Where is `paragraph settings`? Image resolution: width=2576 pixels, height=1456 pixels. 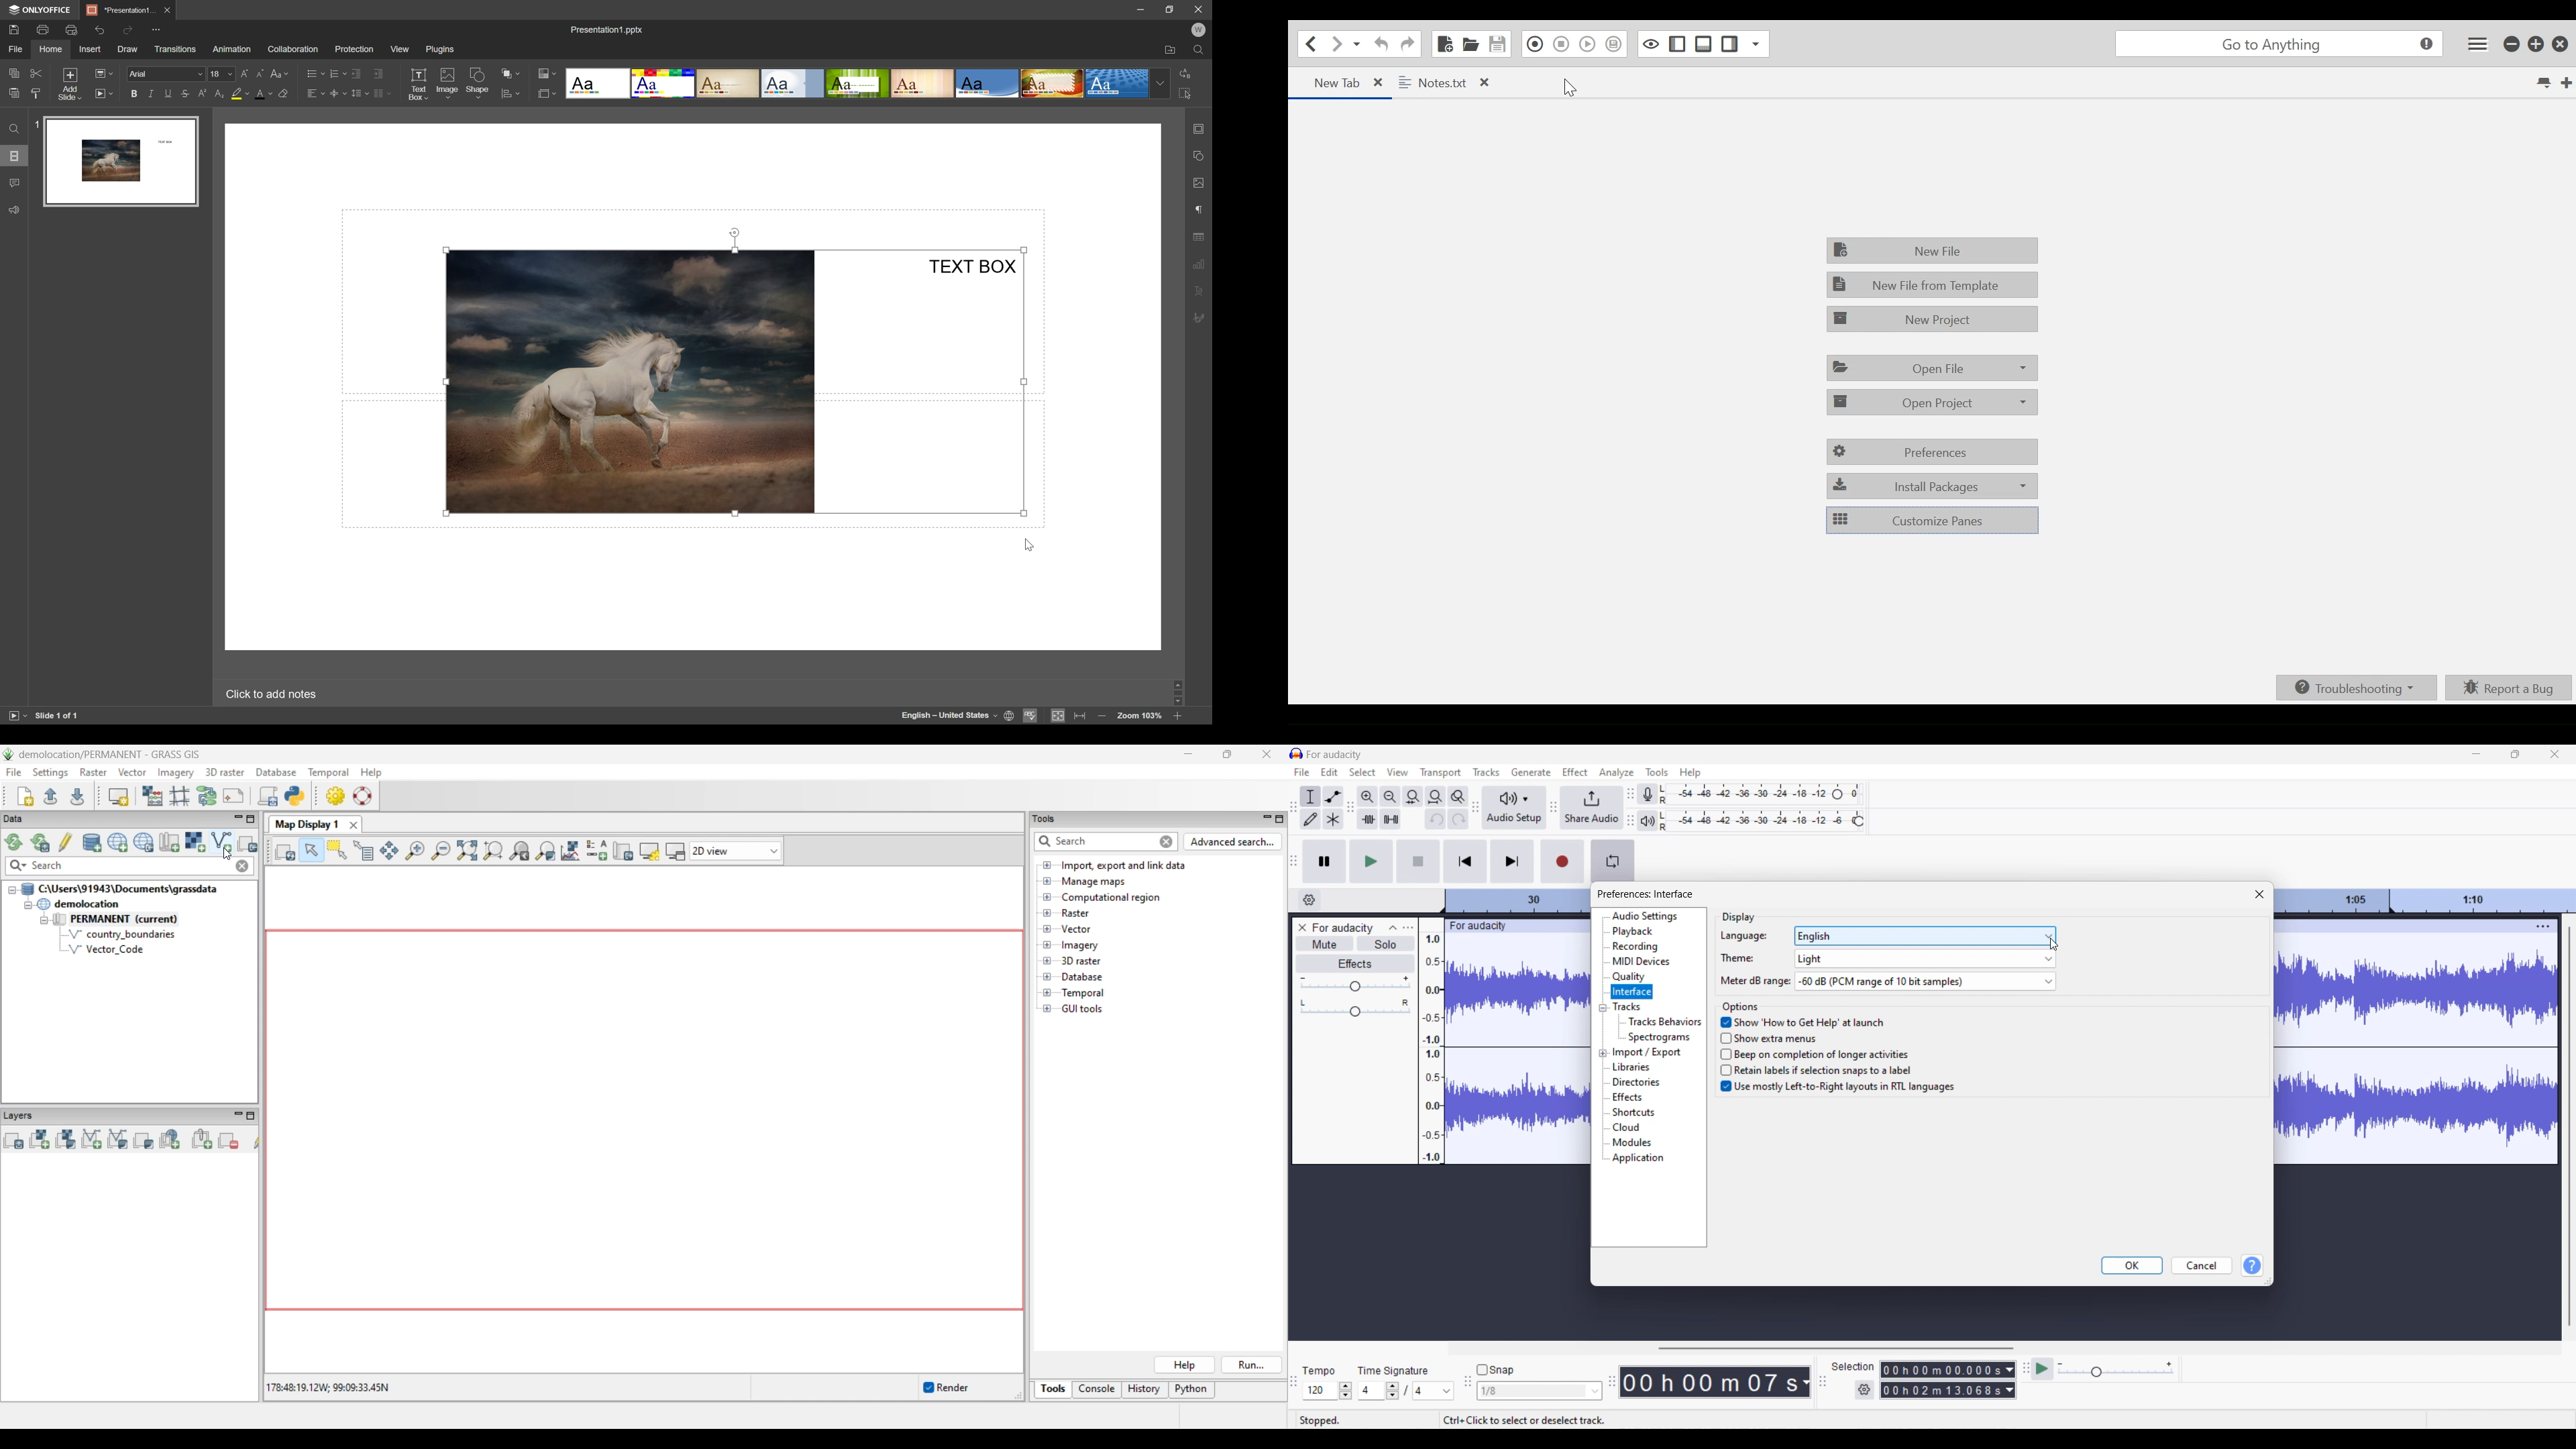
paragraph settings is located at coordinates (1199, 210).